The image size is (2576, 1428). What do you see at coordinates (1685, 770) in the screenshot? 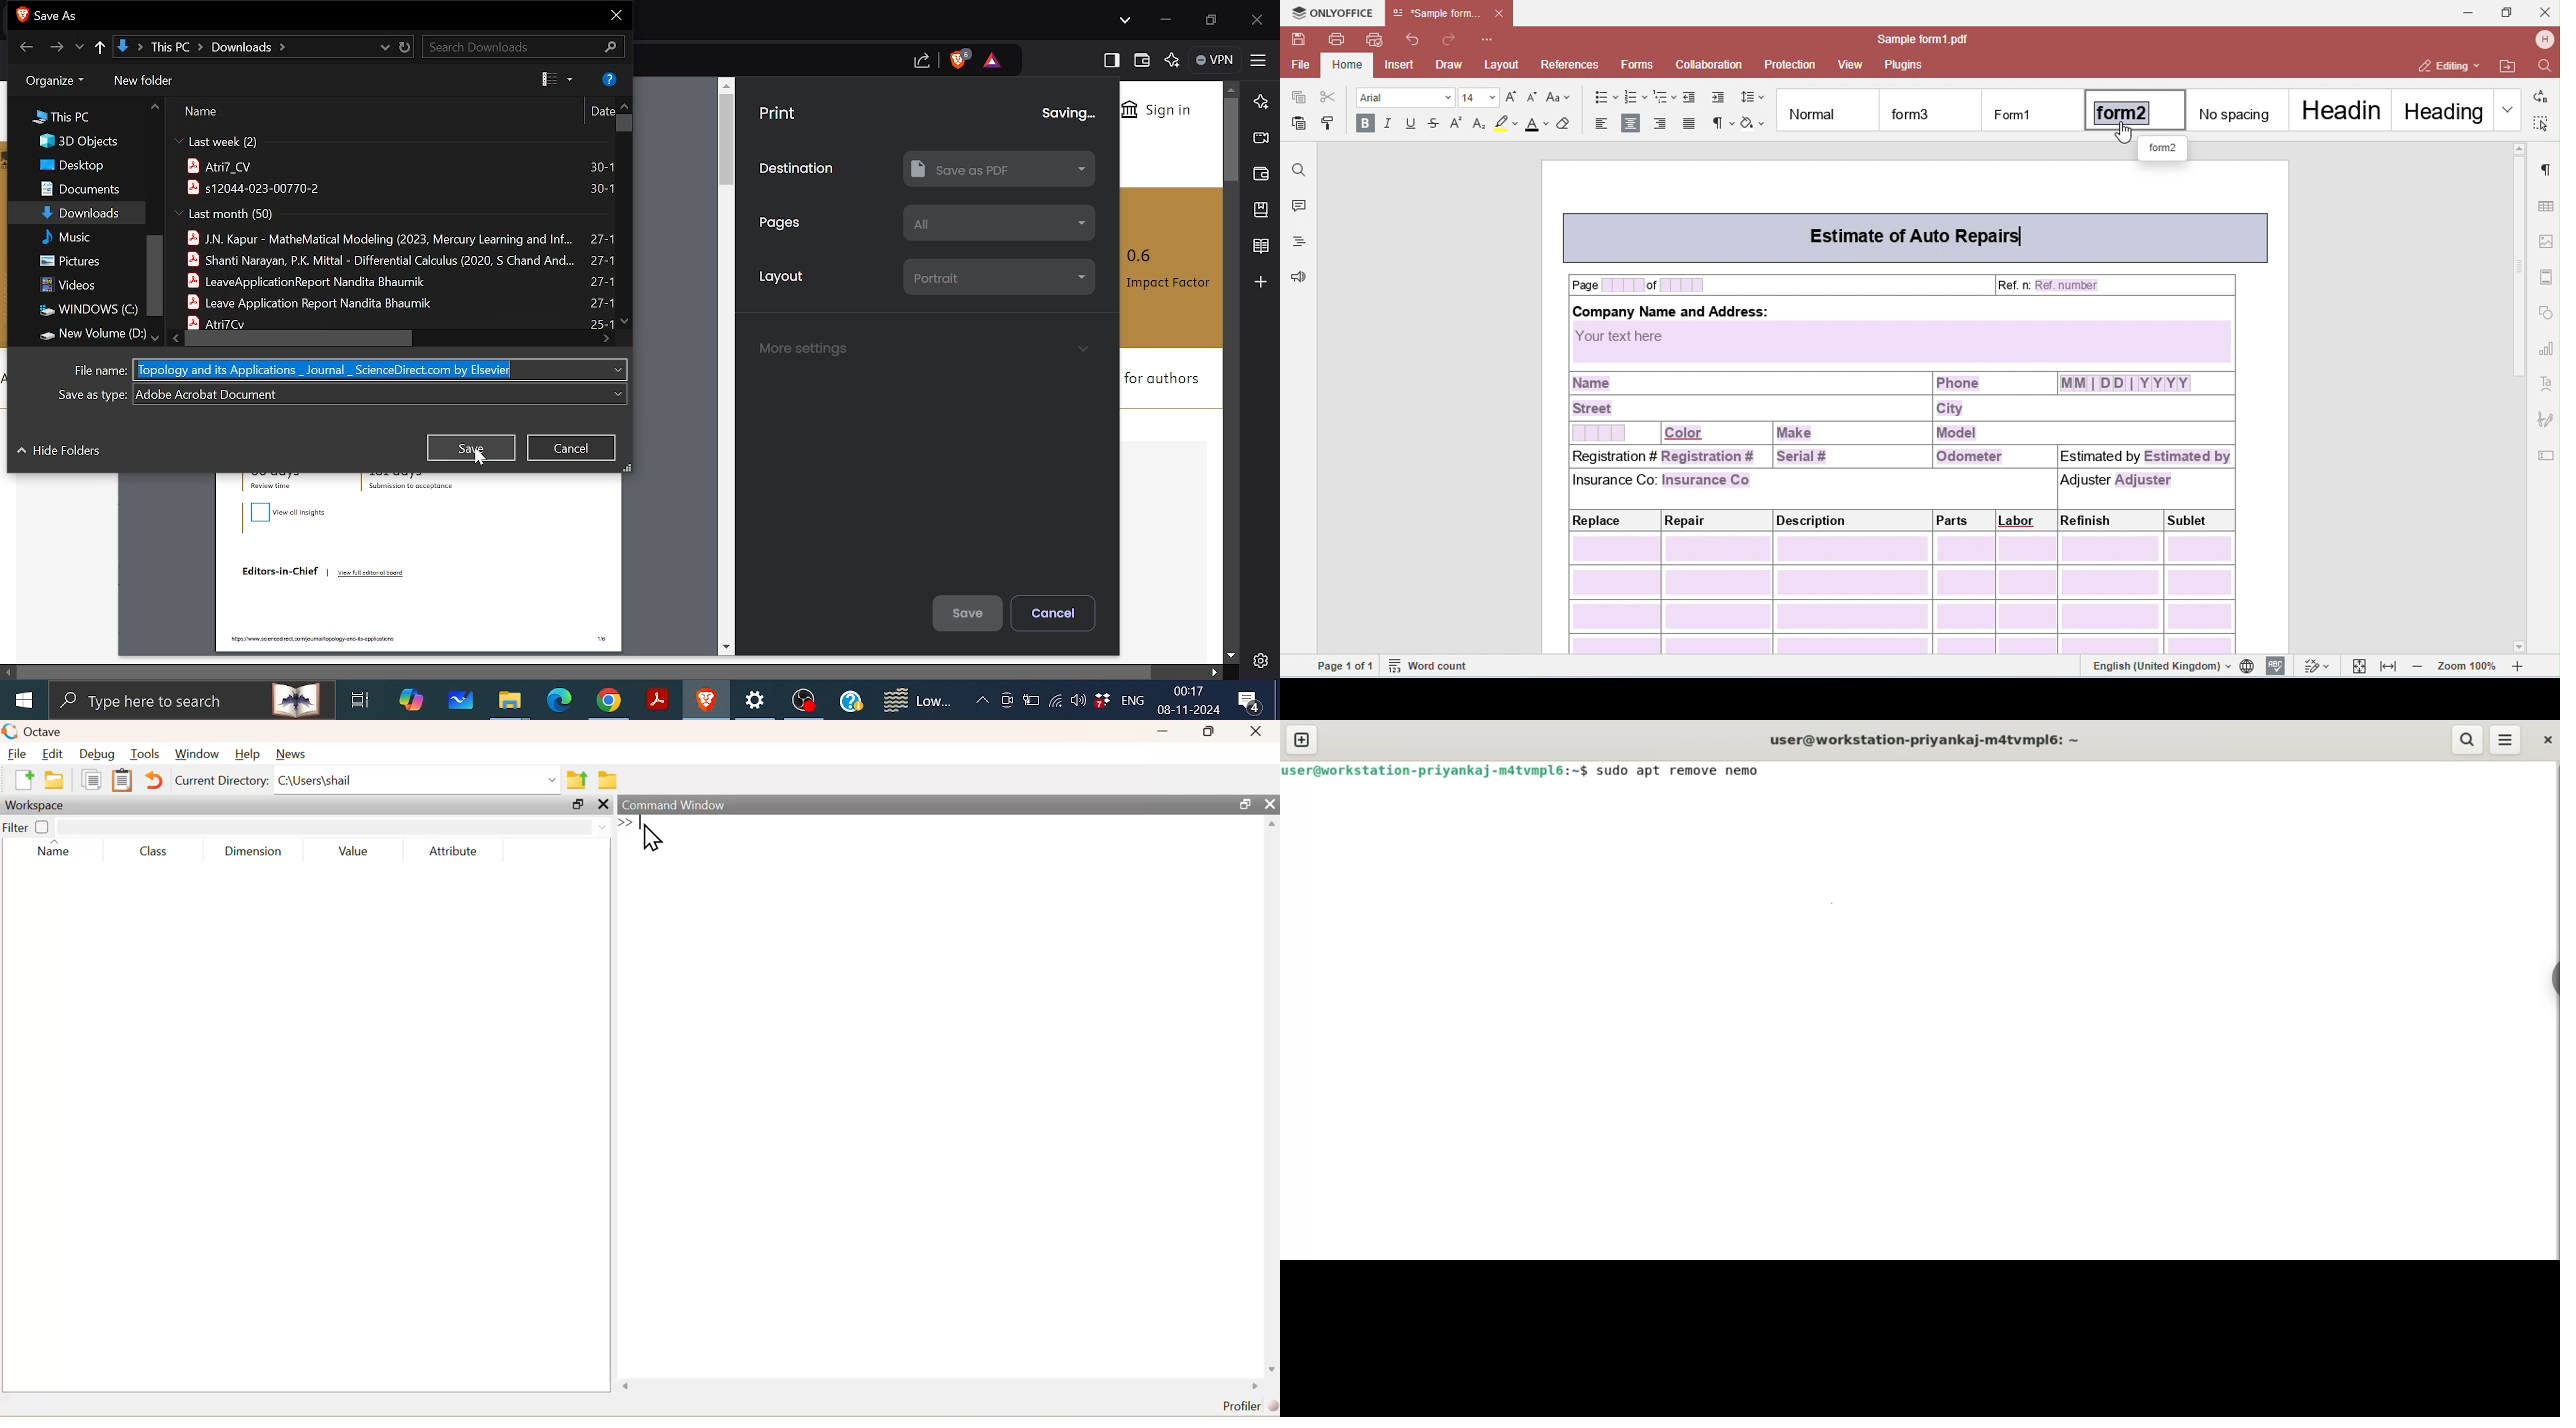
I see `sudo apt remove nemo` at bounding box center [1685, 770].